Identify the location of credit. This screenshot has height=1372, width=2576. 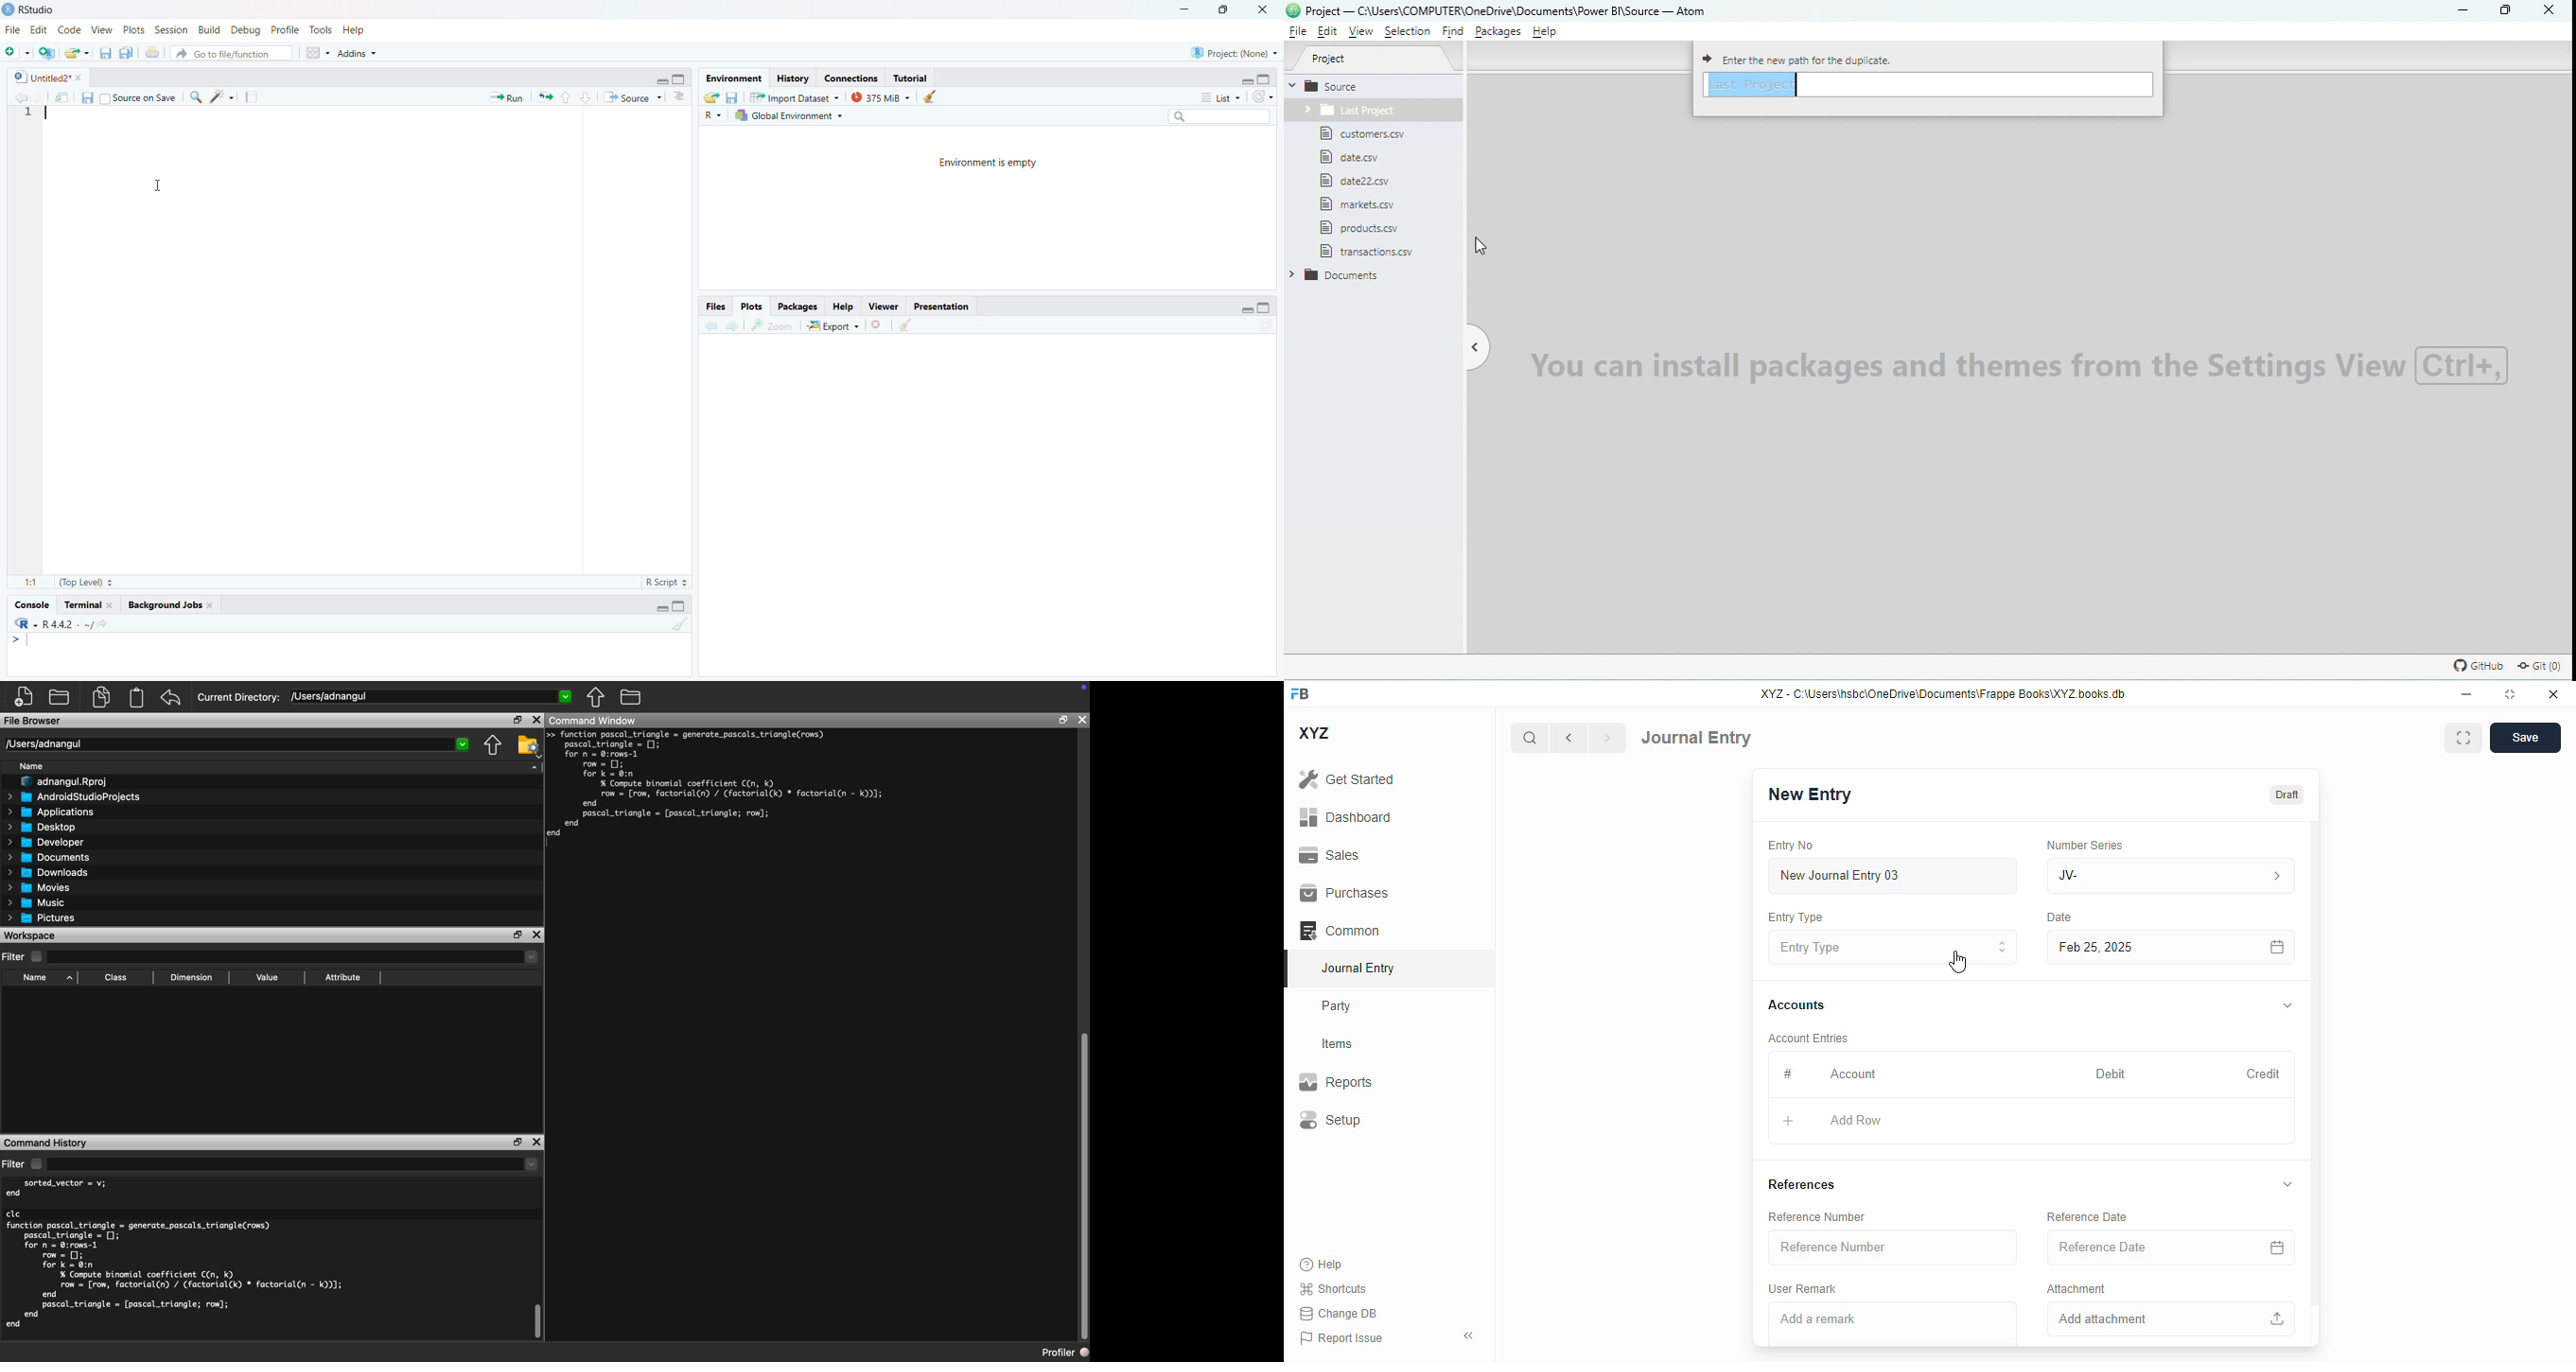
(2265, 1074).